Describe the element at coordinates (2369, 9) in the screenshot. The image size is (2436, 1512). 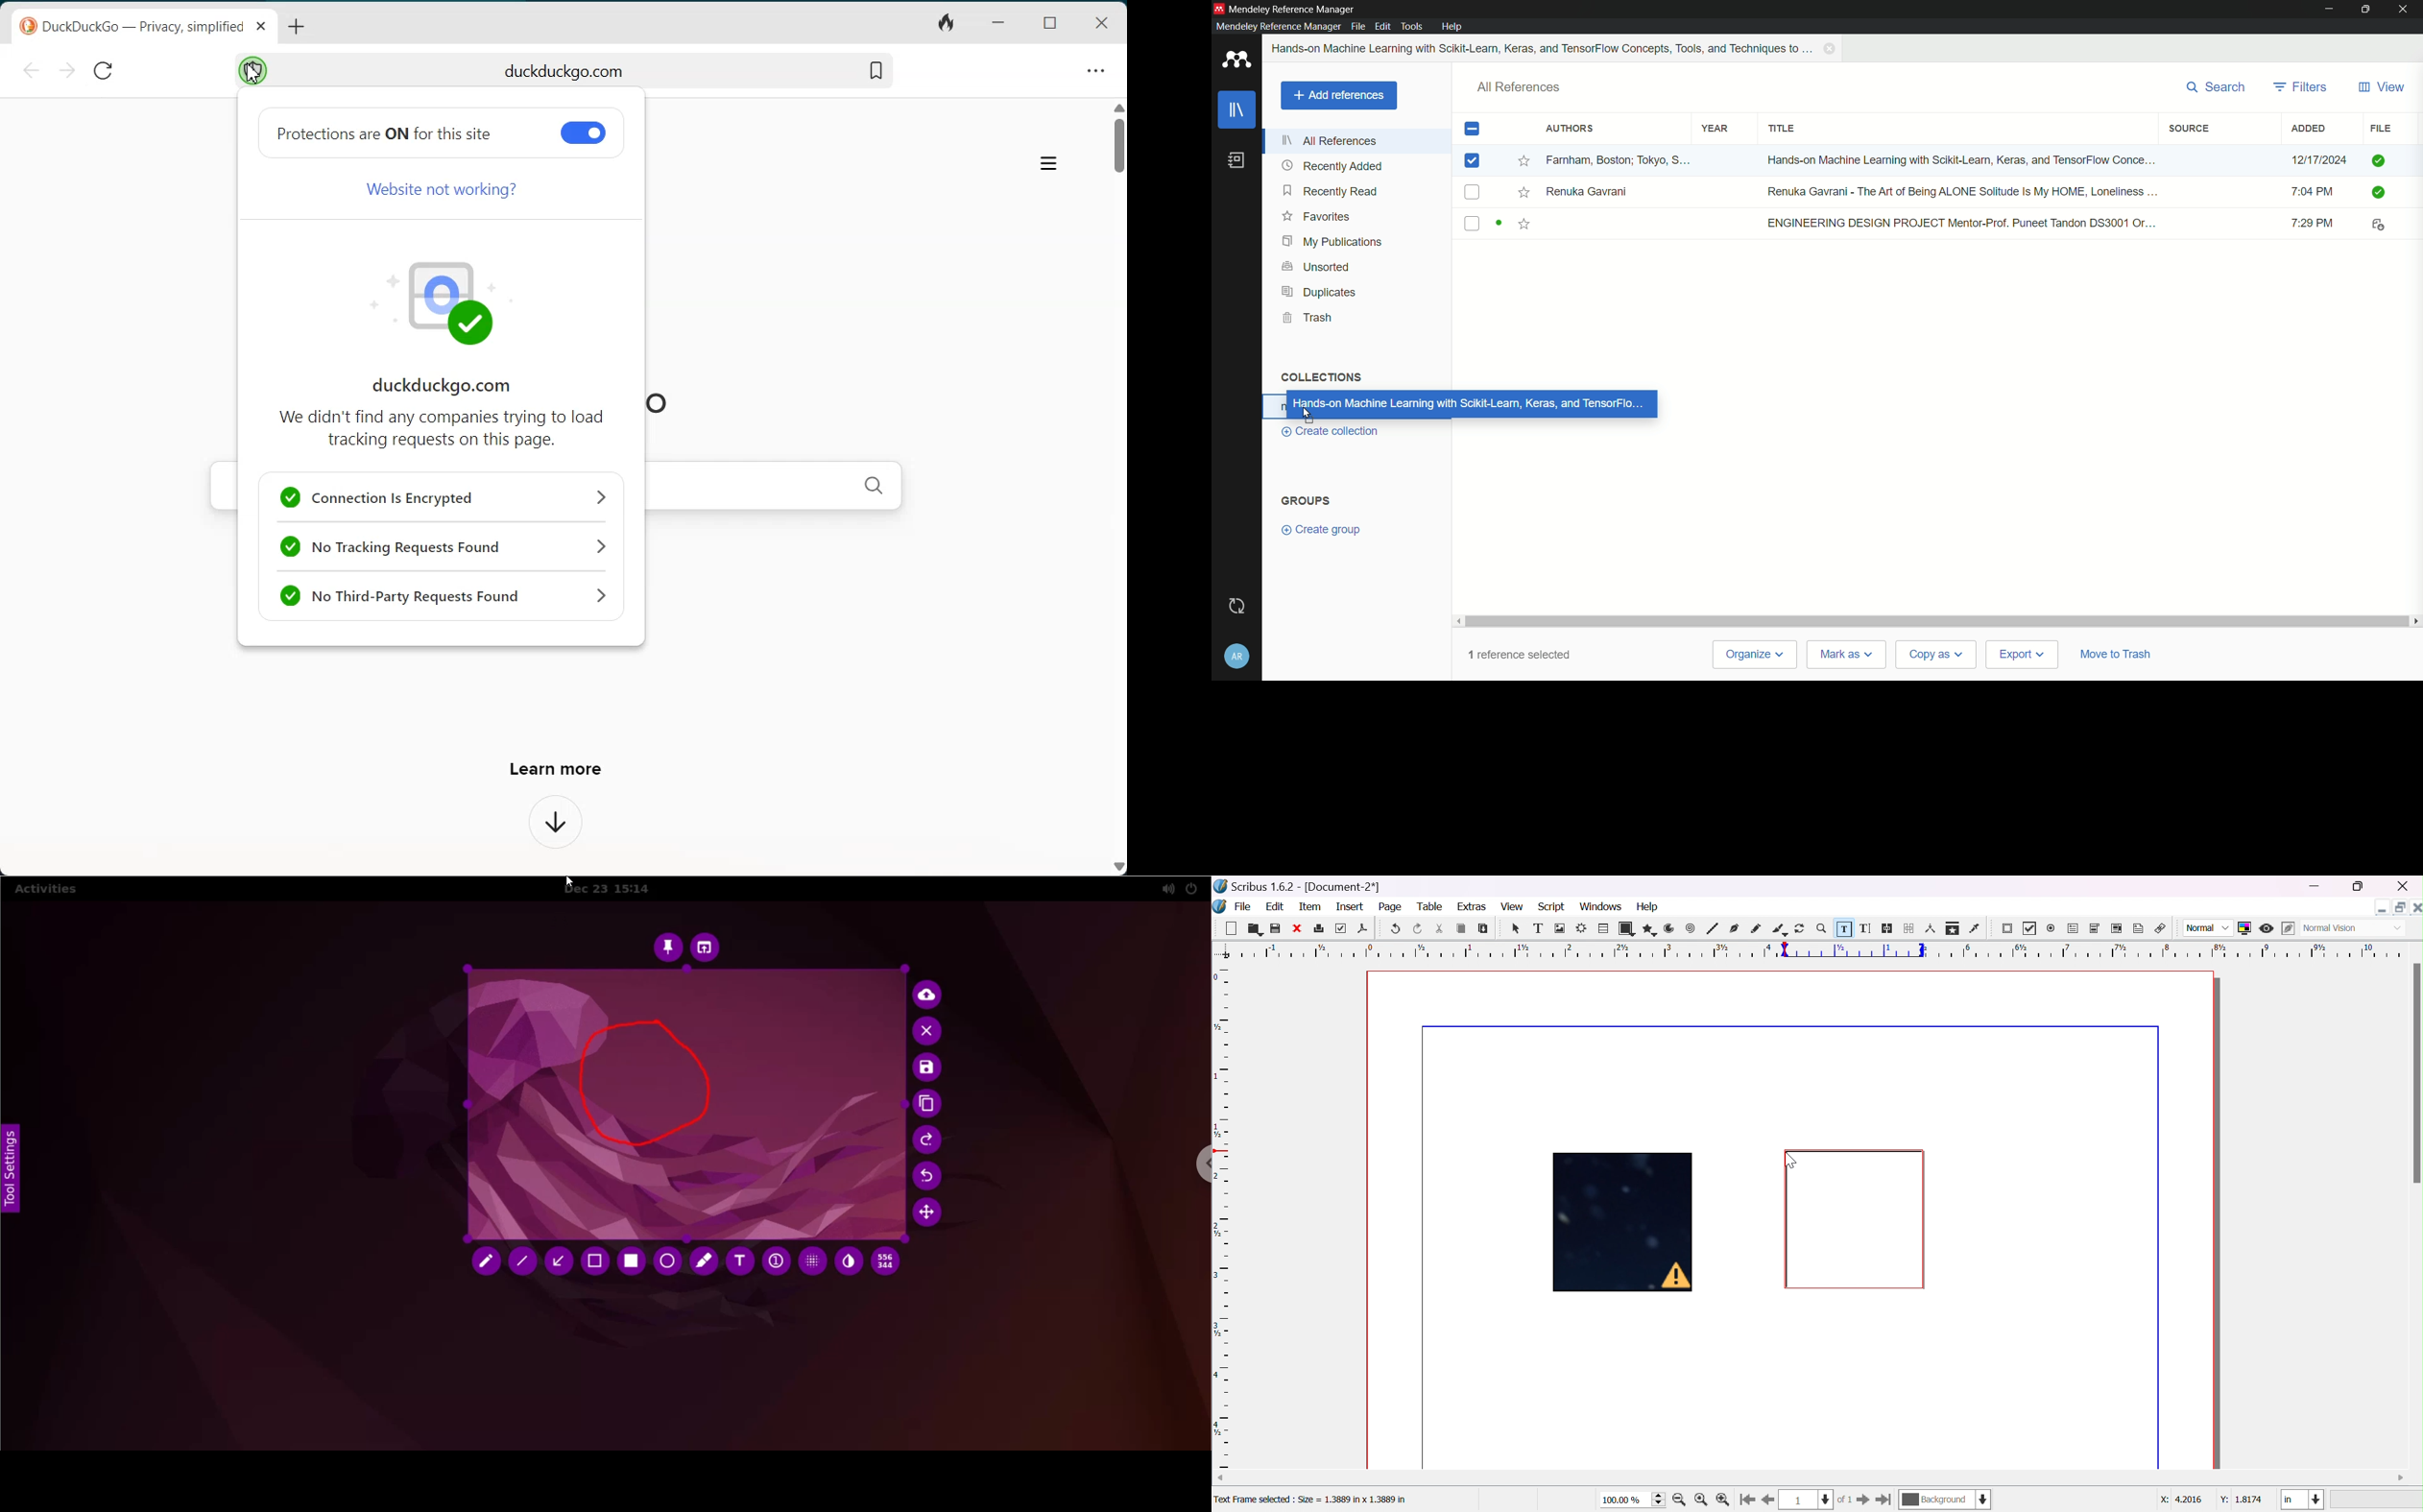
I see `maximize` at that location.